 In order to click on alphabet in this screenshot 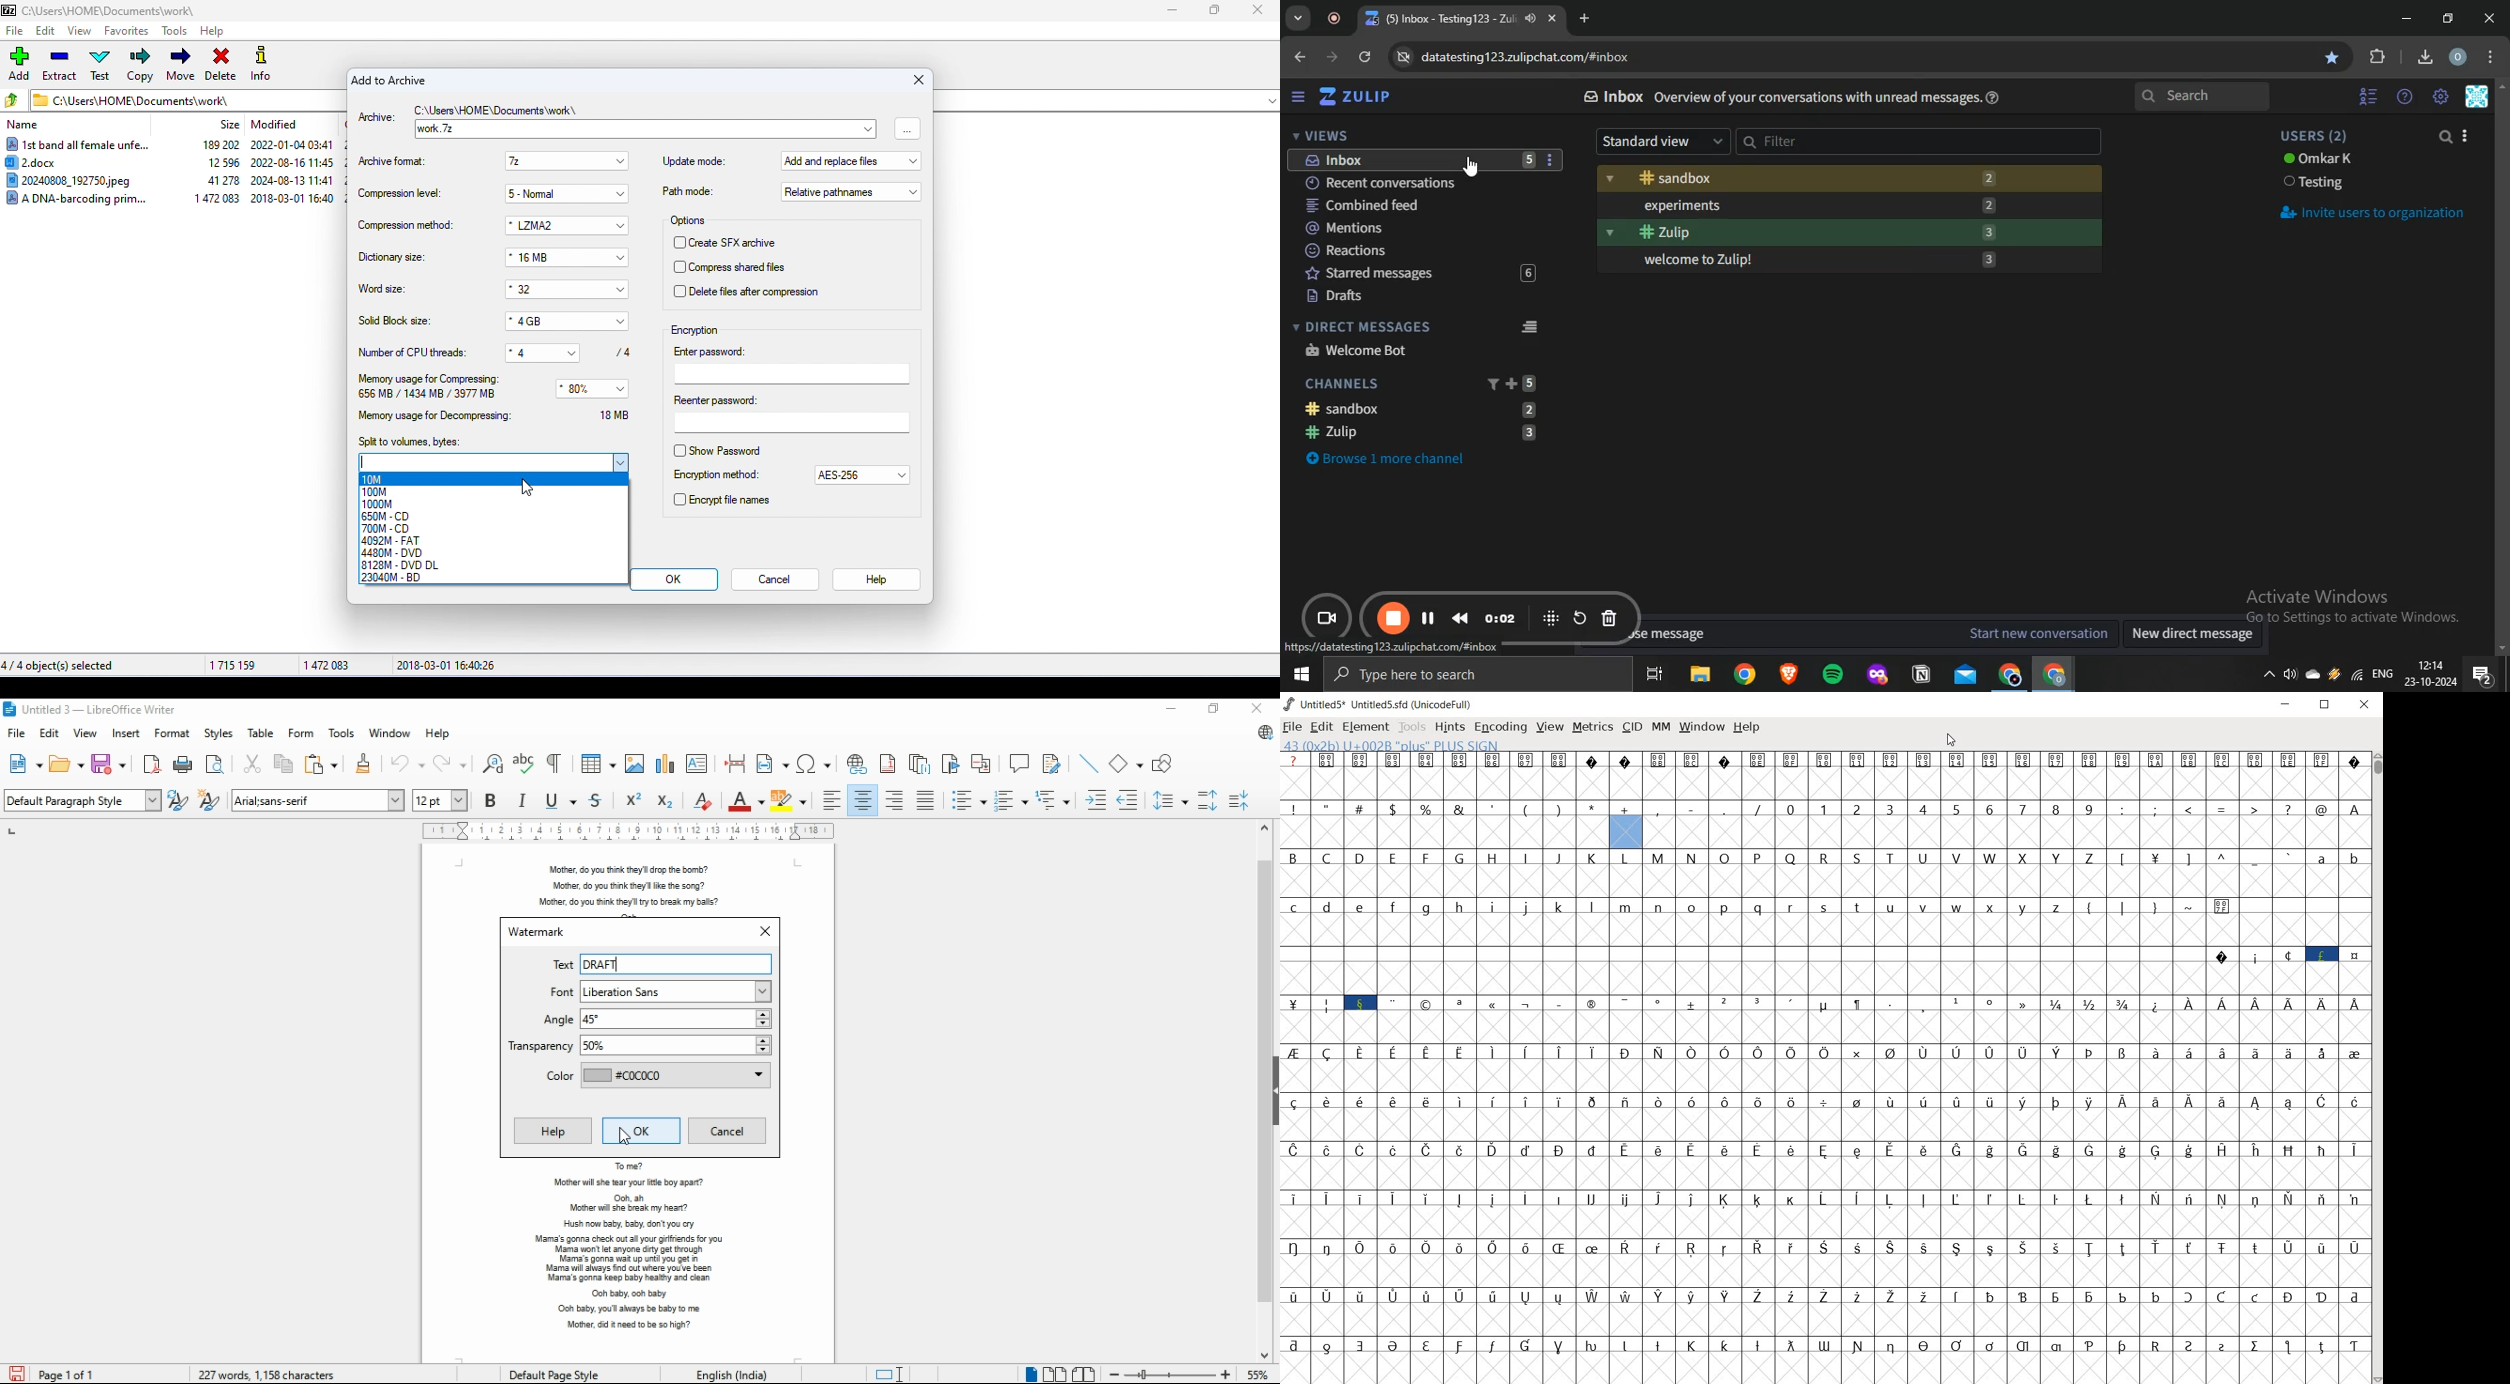, I will do `click(2338, 873)`.